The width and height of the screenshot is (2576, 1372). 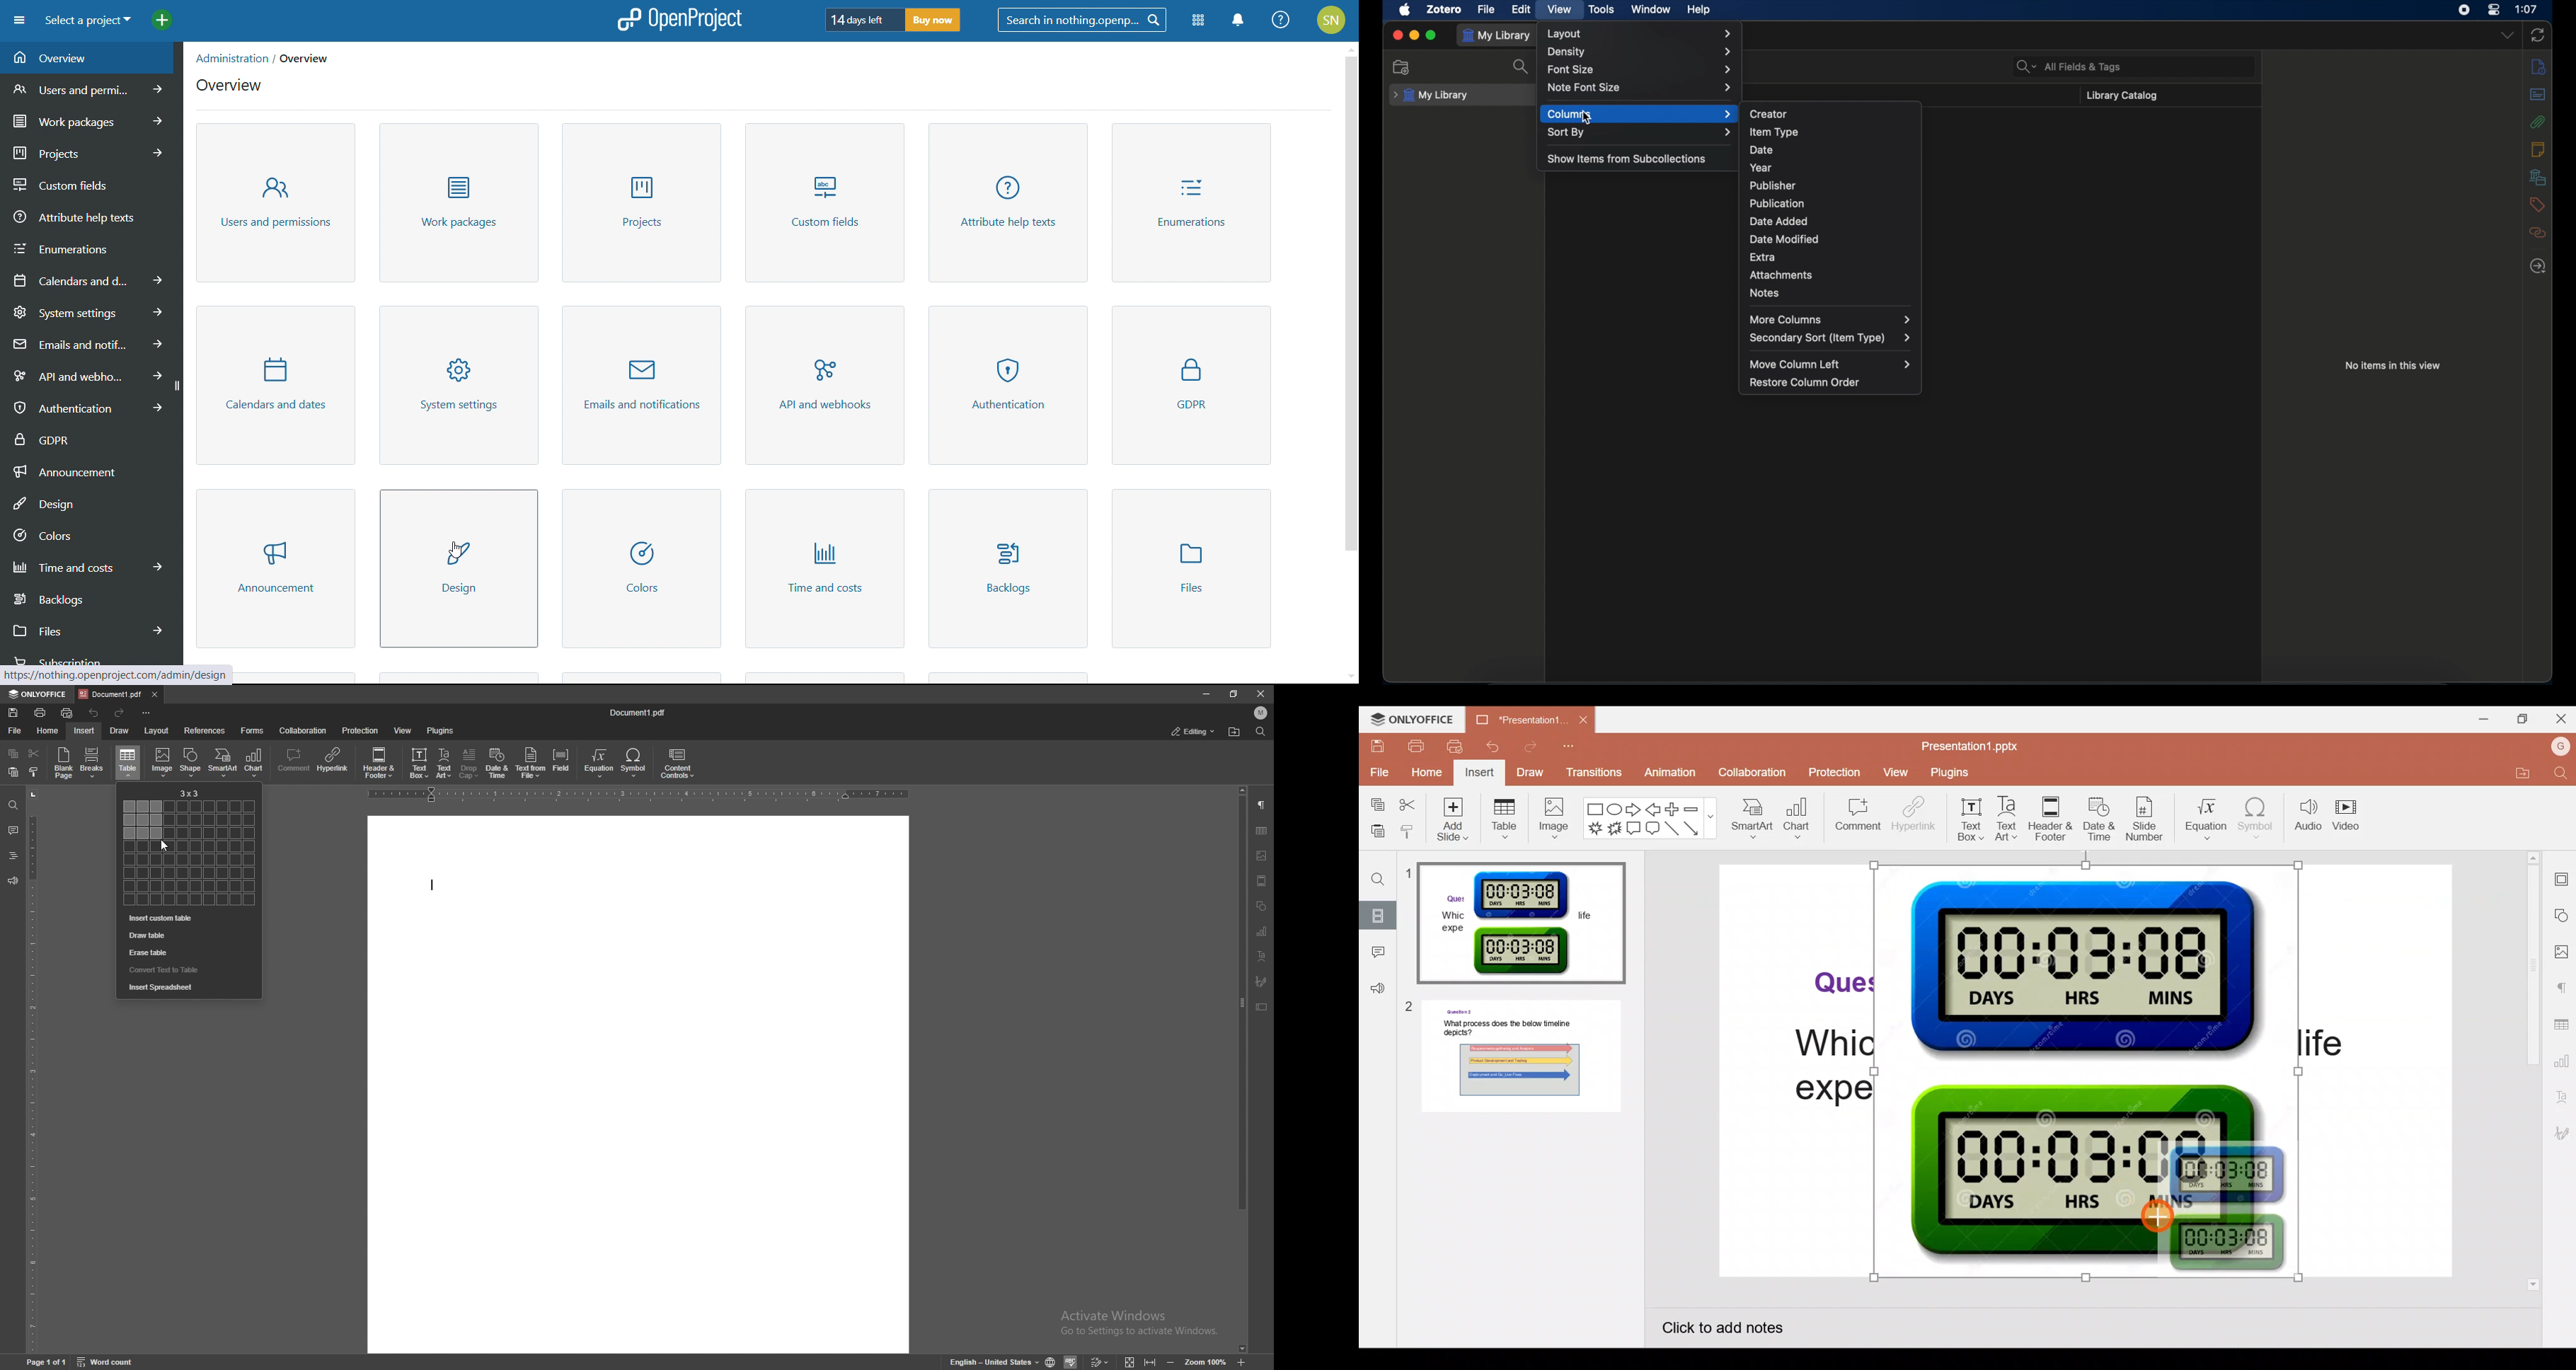 What do you see at coordinates (1613, 826) in the screenshot?
I see `Explosion 2` at bounding box center [1613, 826].